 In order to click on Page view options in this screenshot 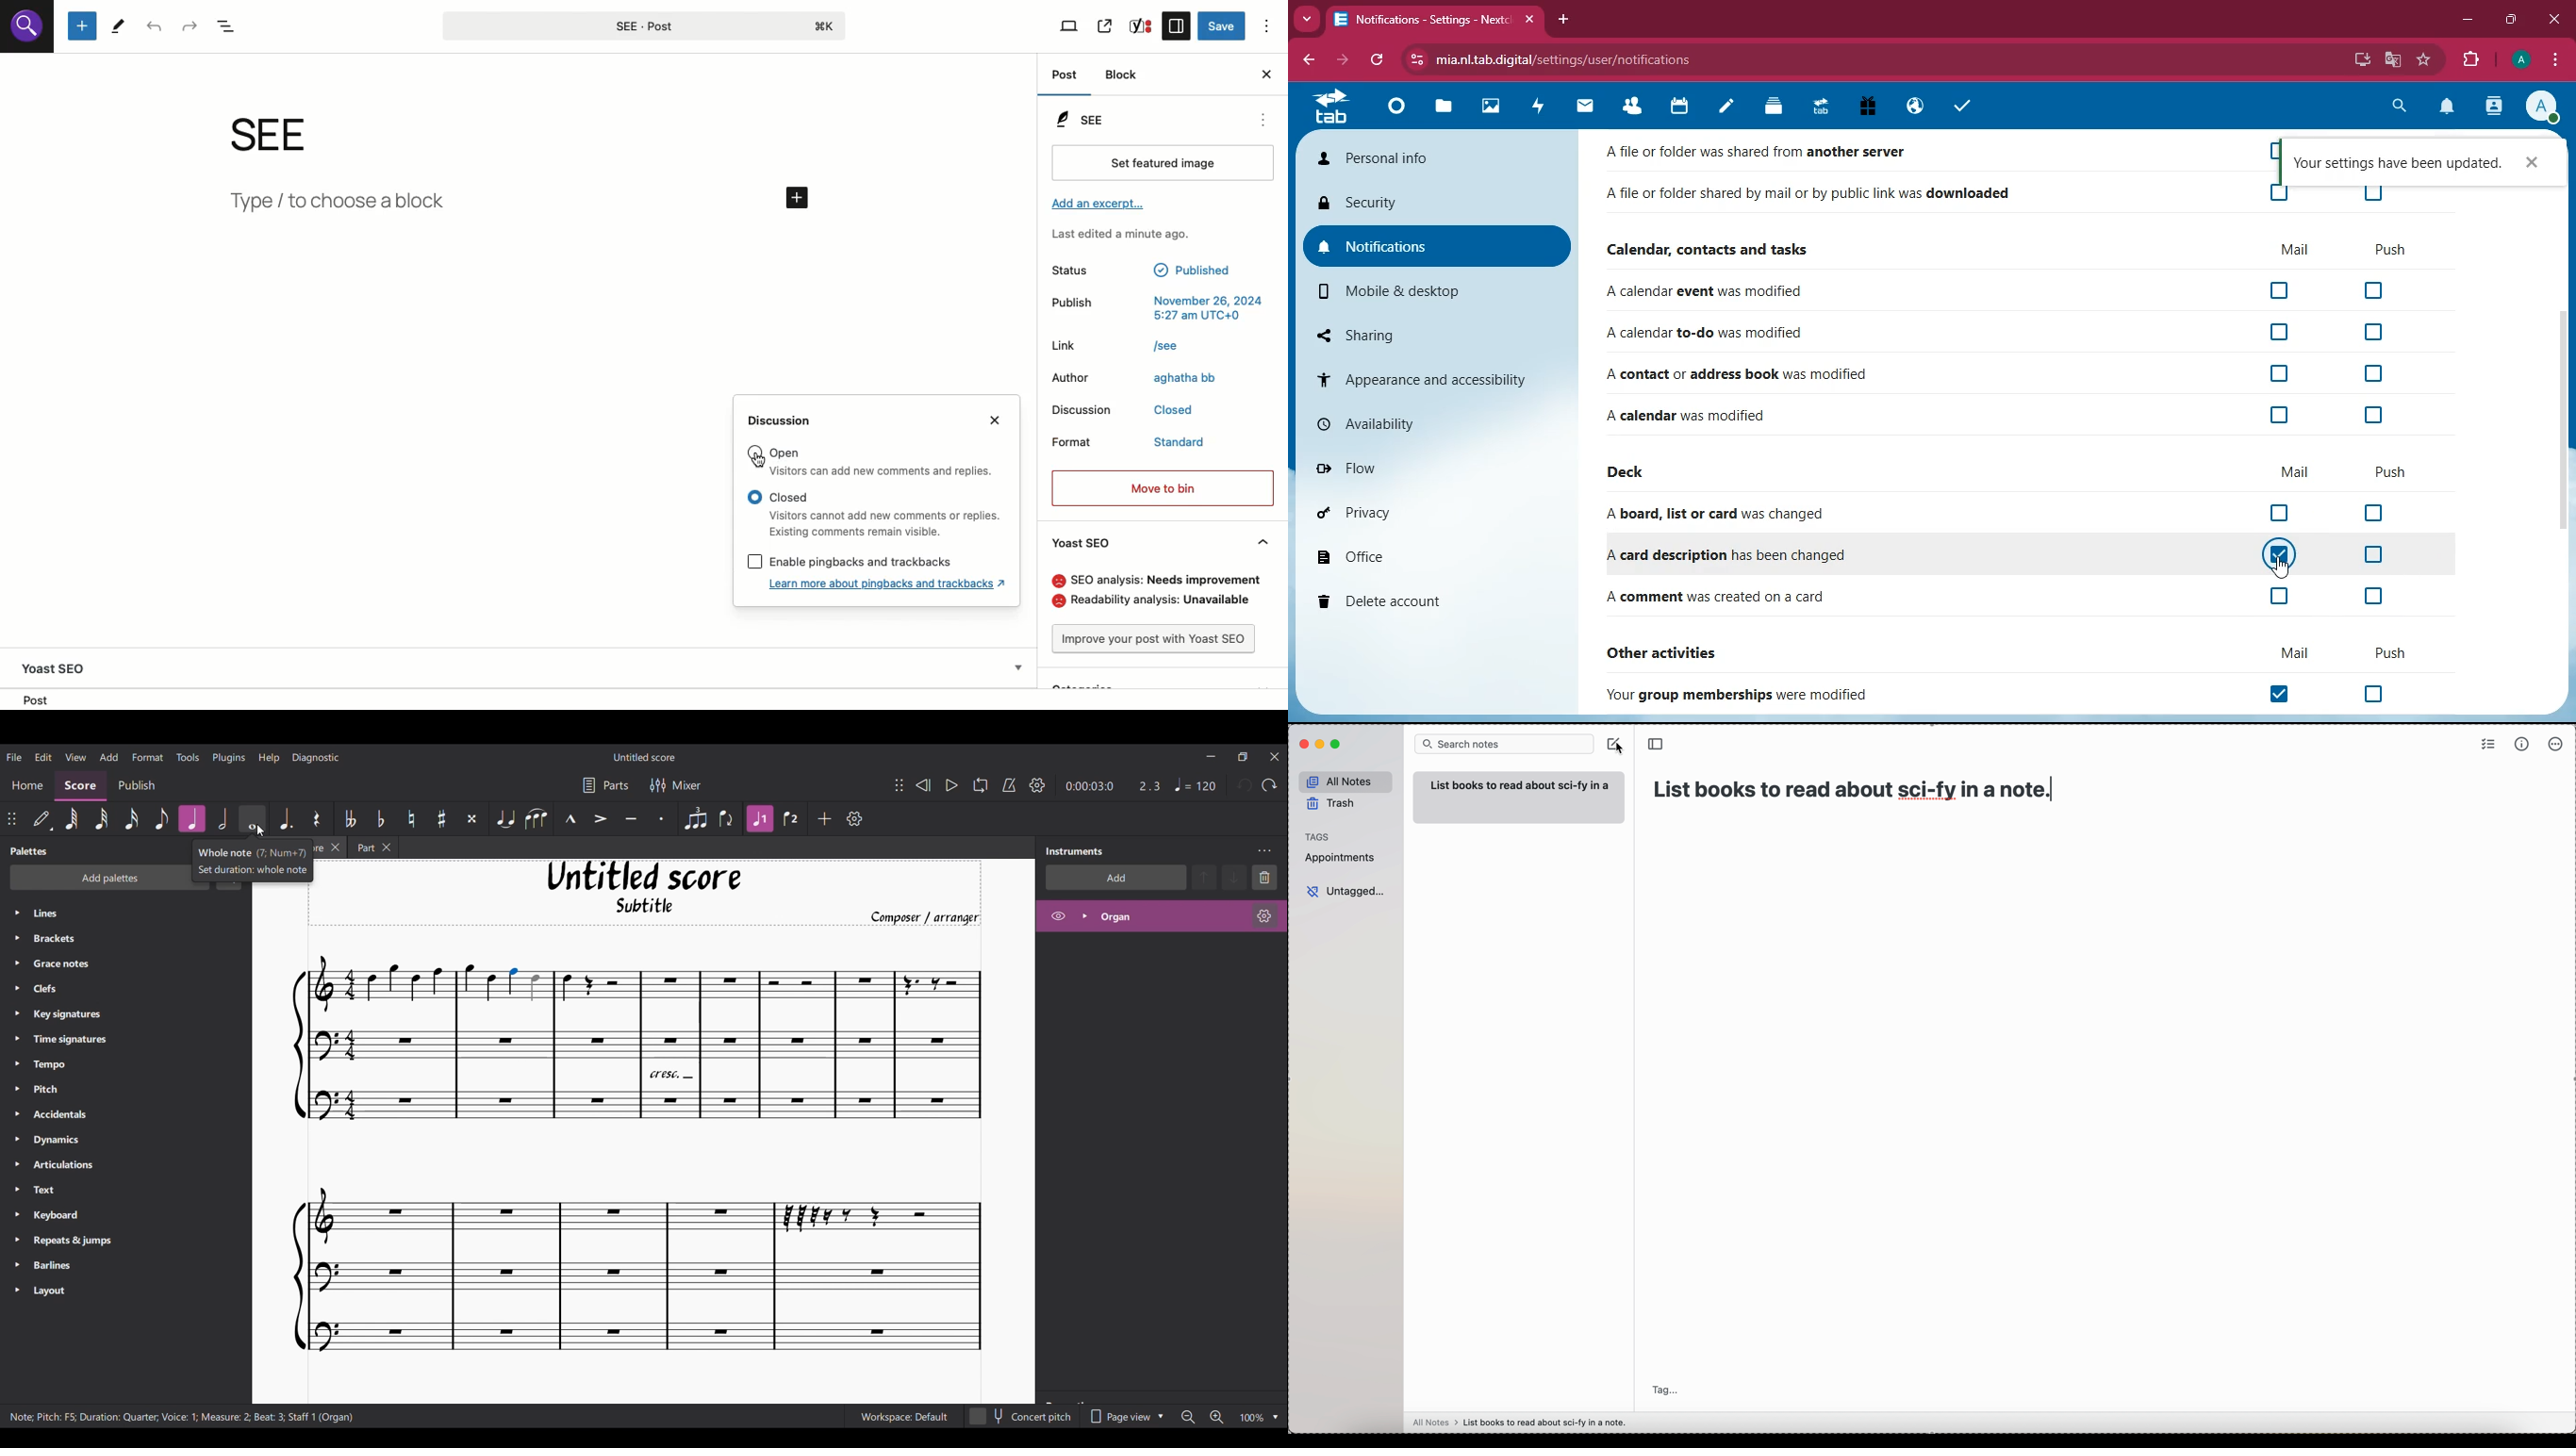, I will do `click(1124, 1416)`.